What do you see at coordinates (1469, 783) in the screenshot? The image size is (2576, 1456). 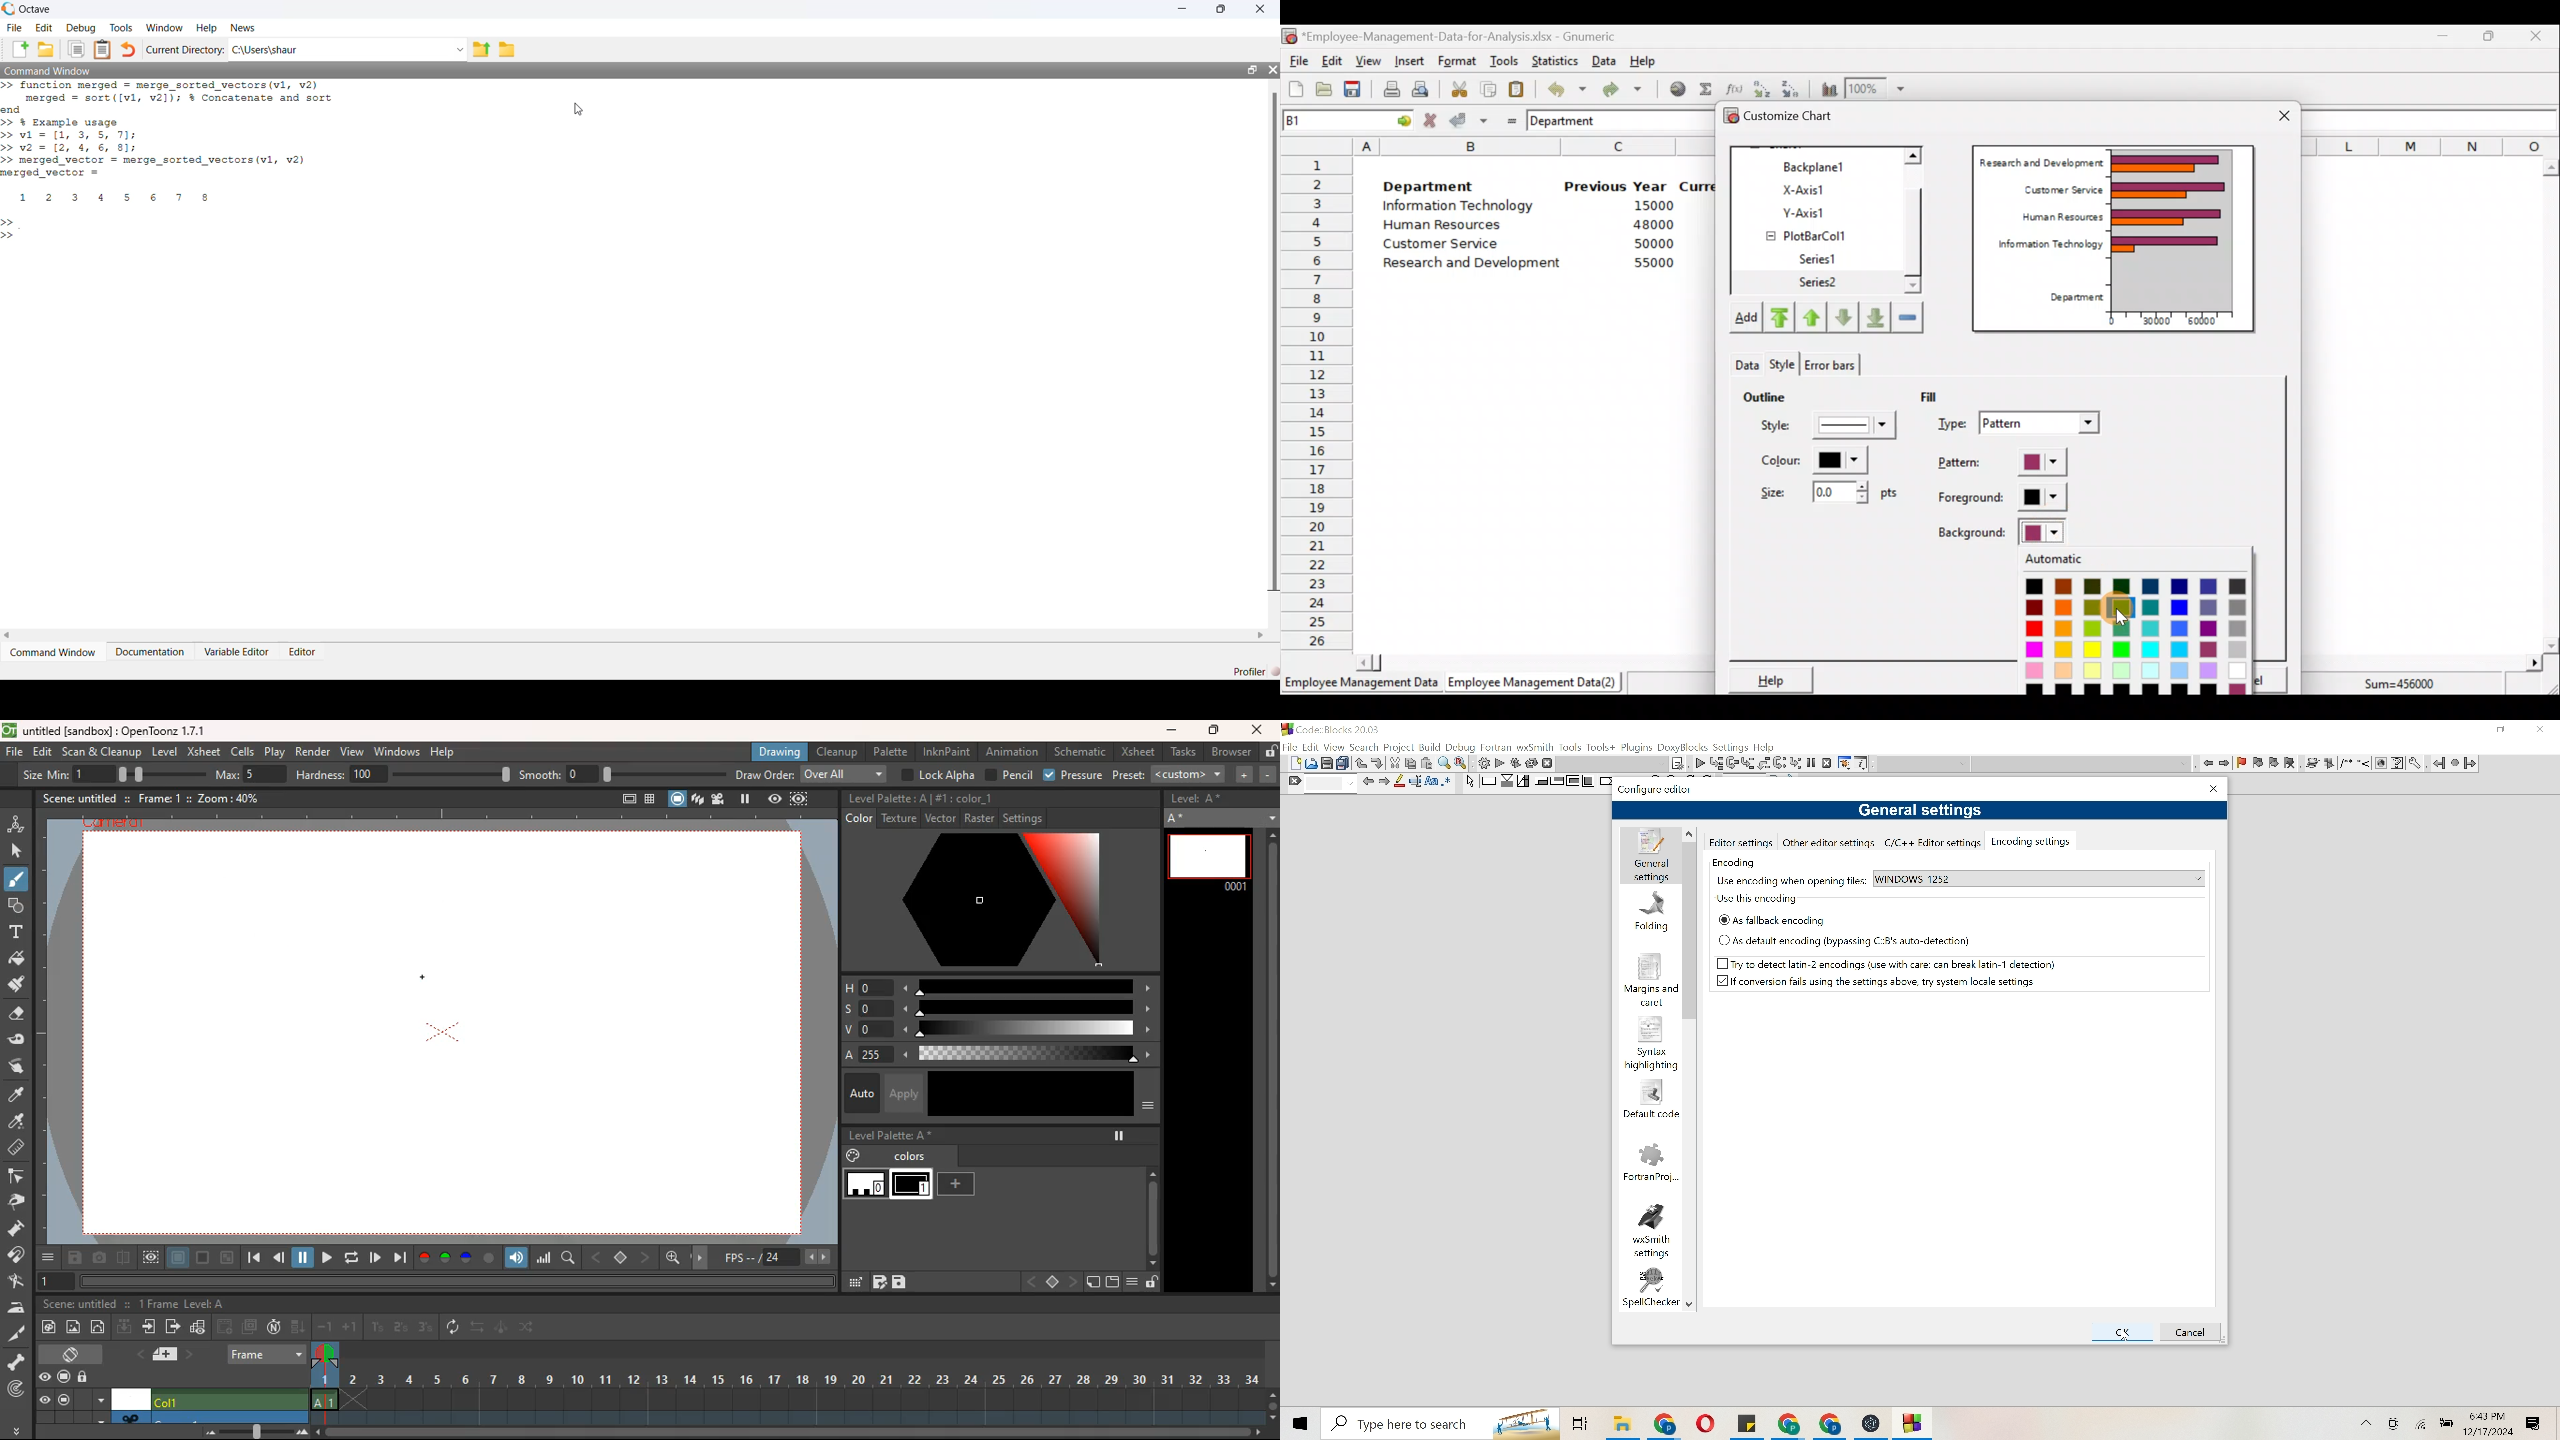 I see `Arrow` at bounding box center [1469, 783].